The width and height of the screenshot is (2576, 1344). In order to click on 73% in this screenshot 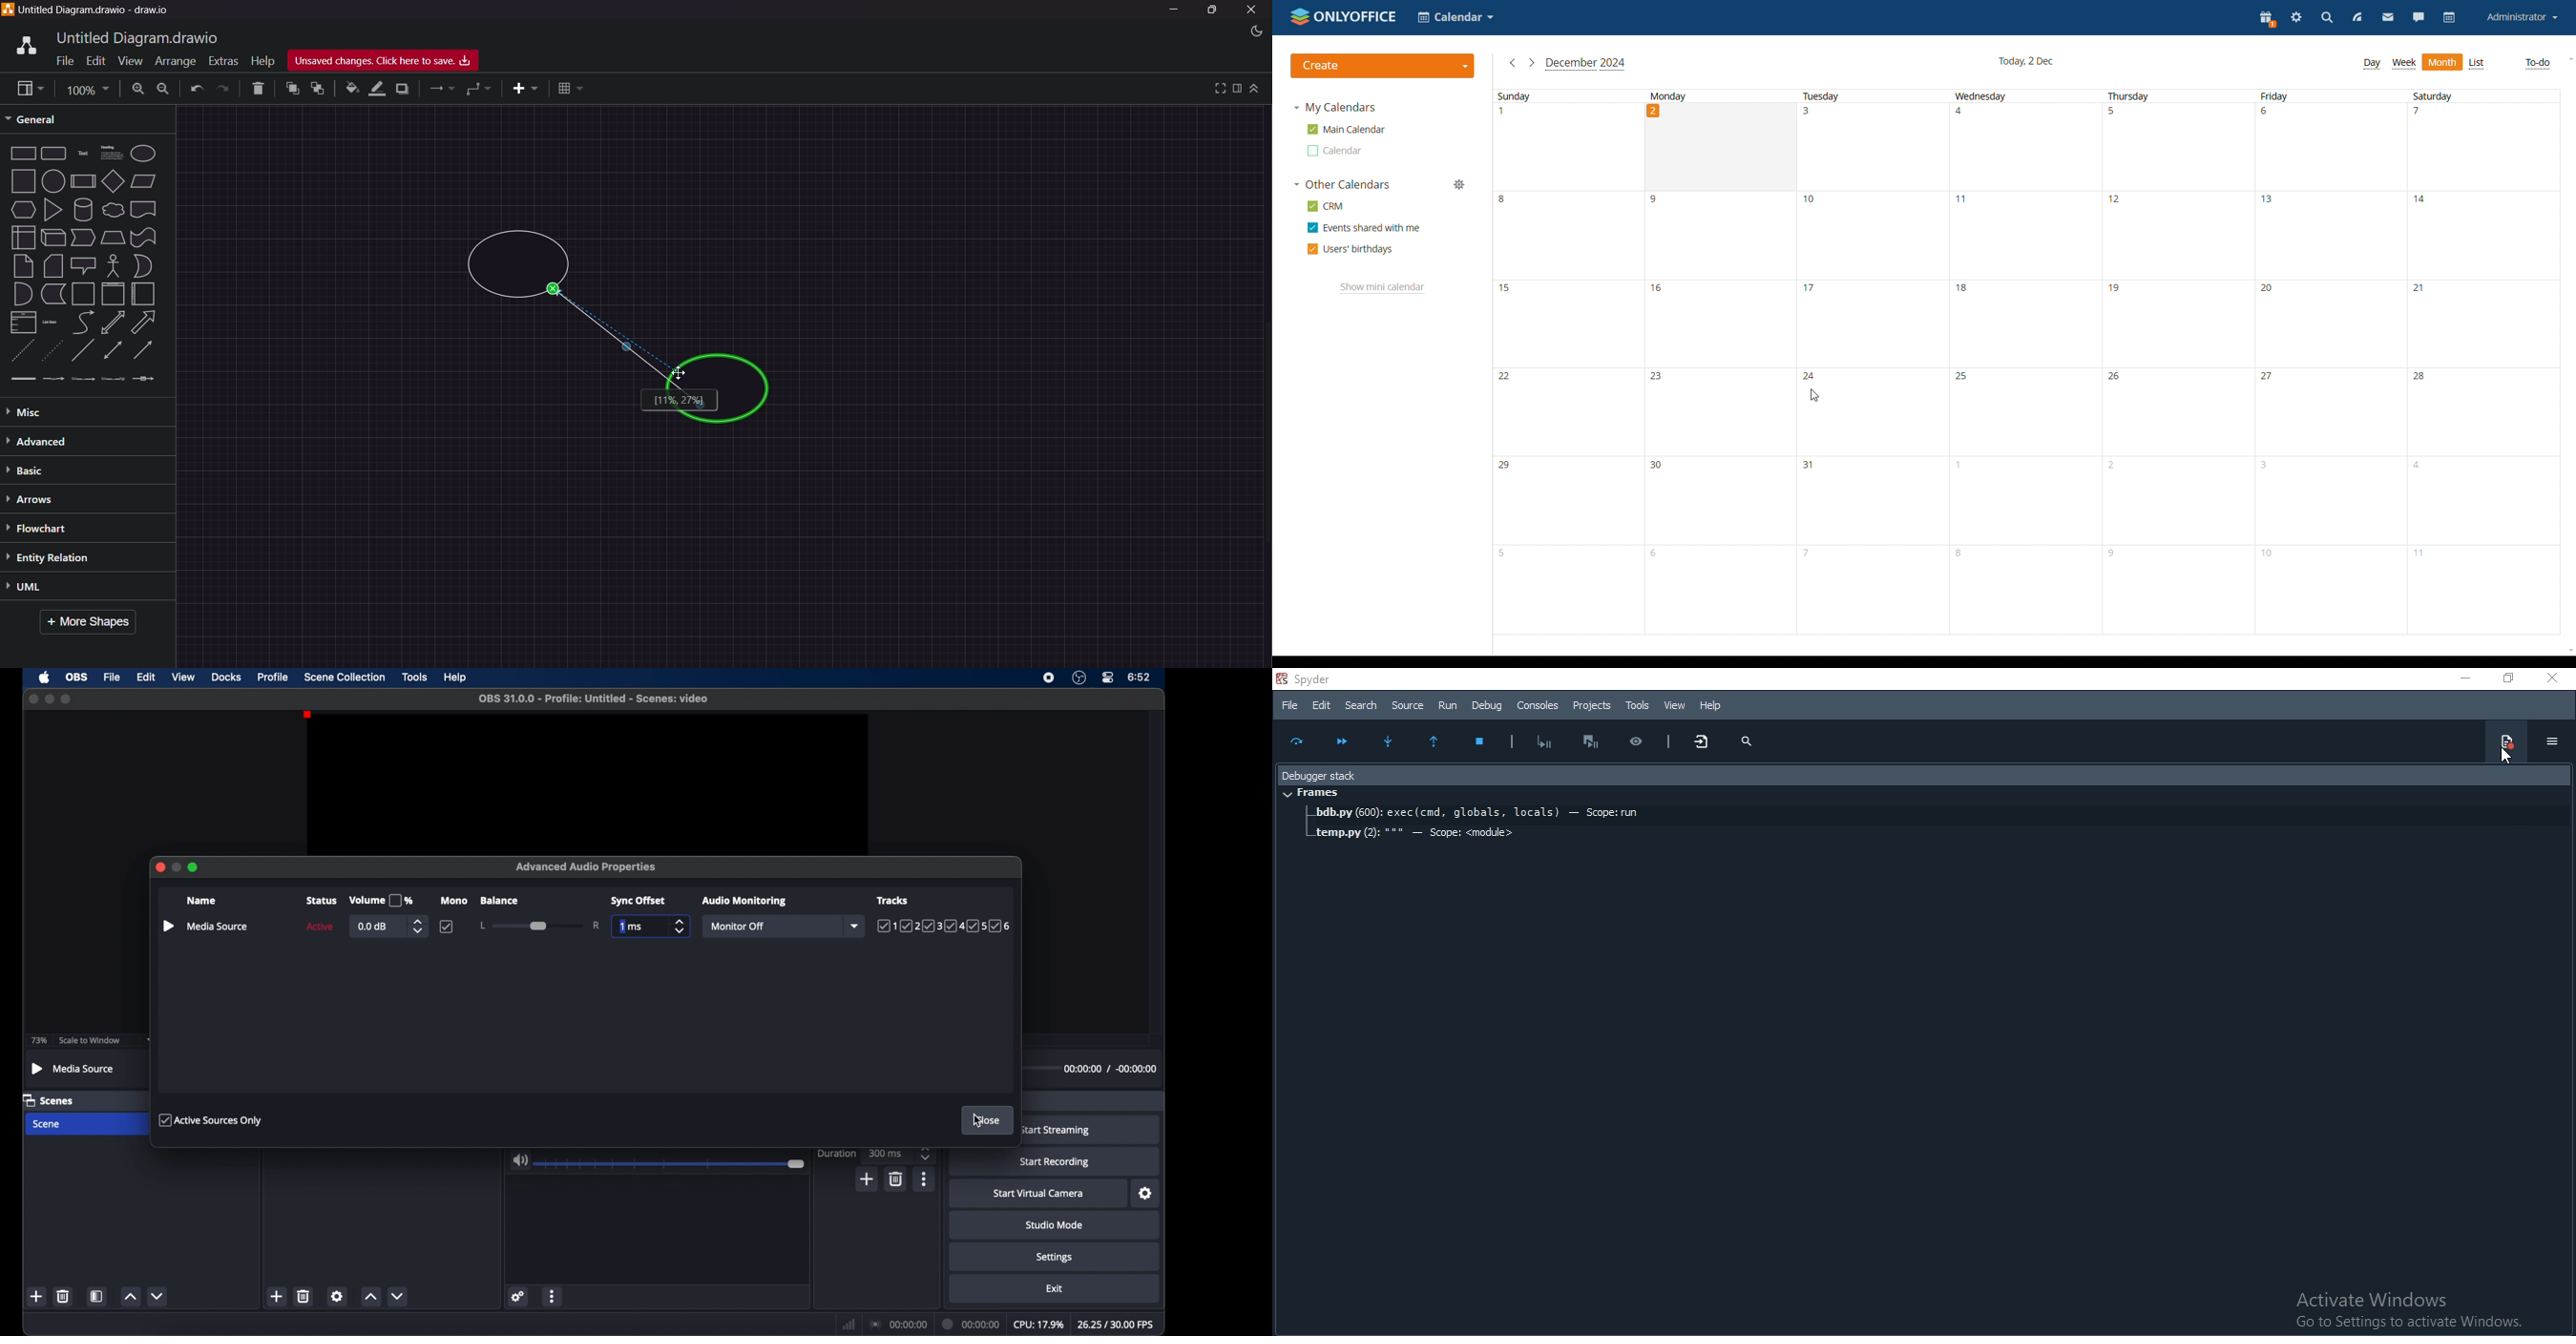, I will do `click(40, 1040)`.